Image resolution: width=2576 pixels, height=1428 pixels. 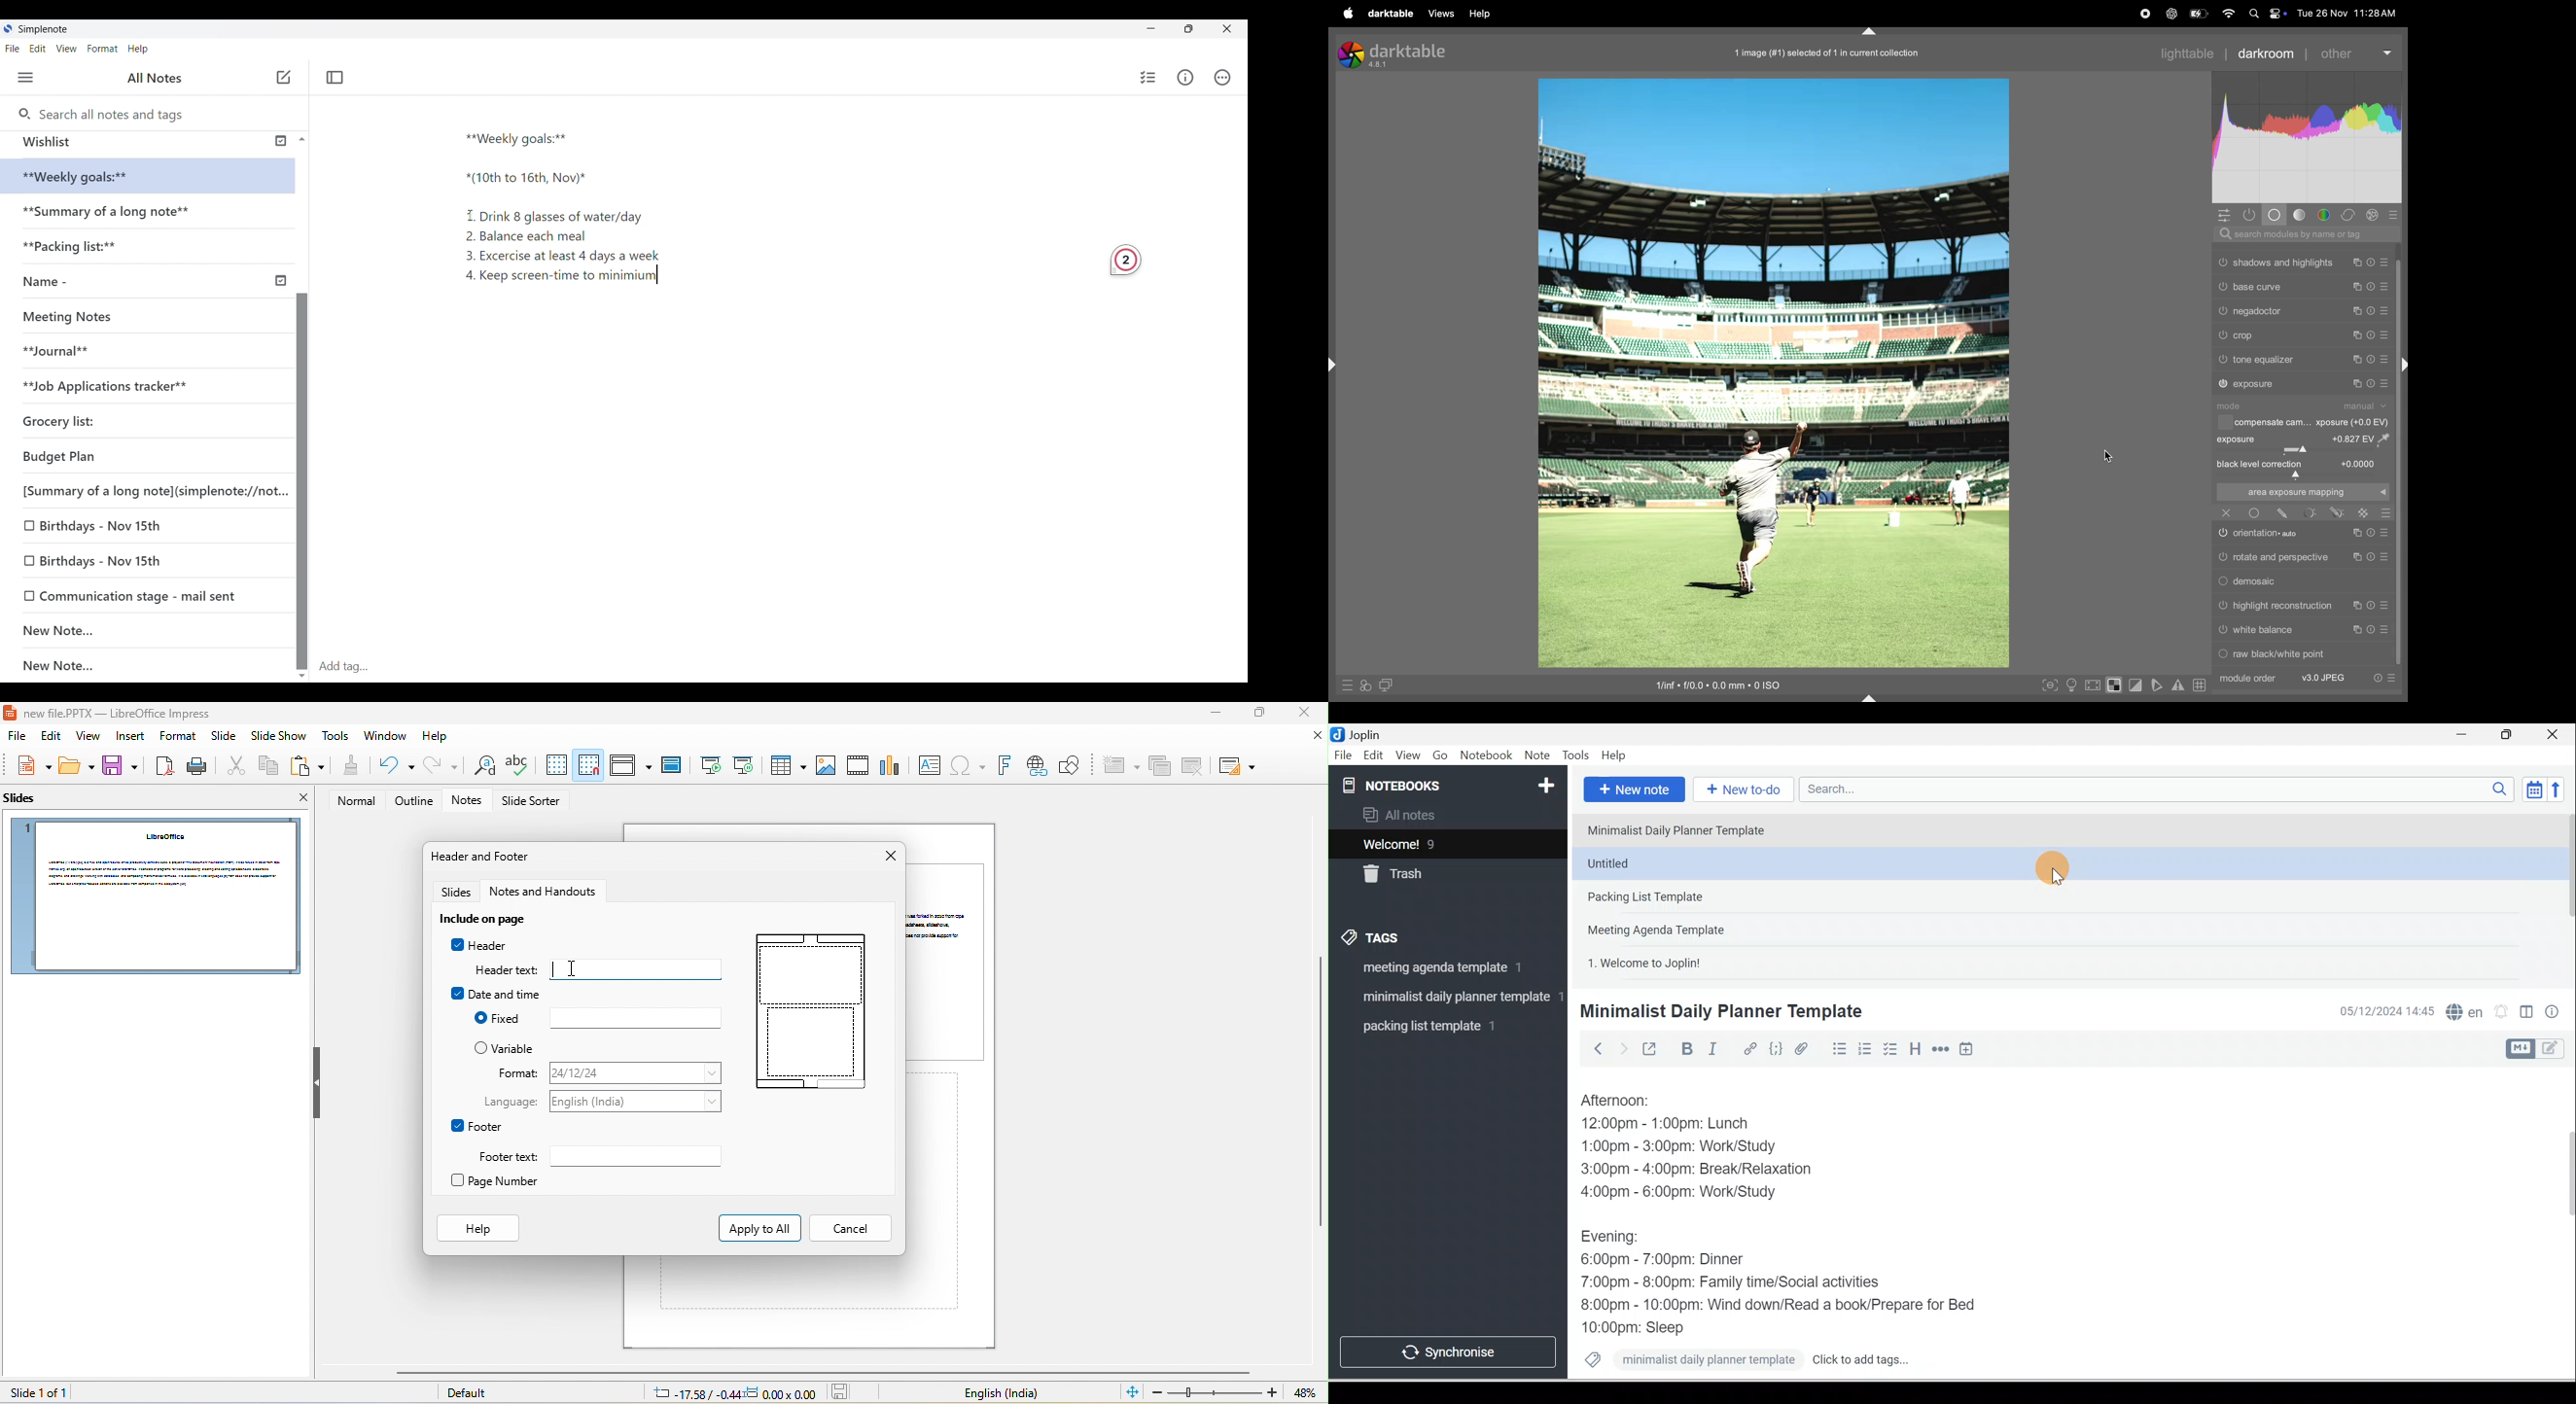 I want to click on file, so click(x=14, y=737).